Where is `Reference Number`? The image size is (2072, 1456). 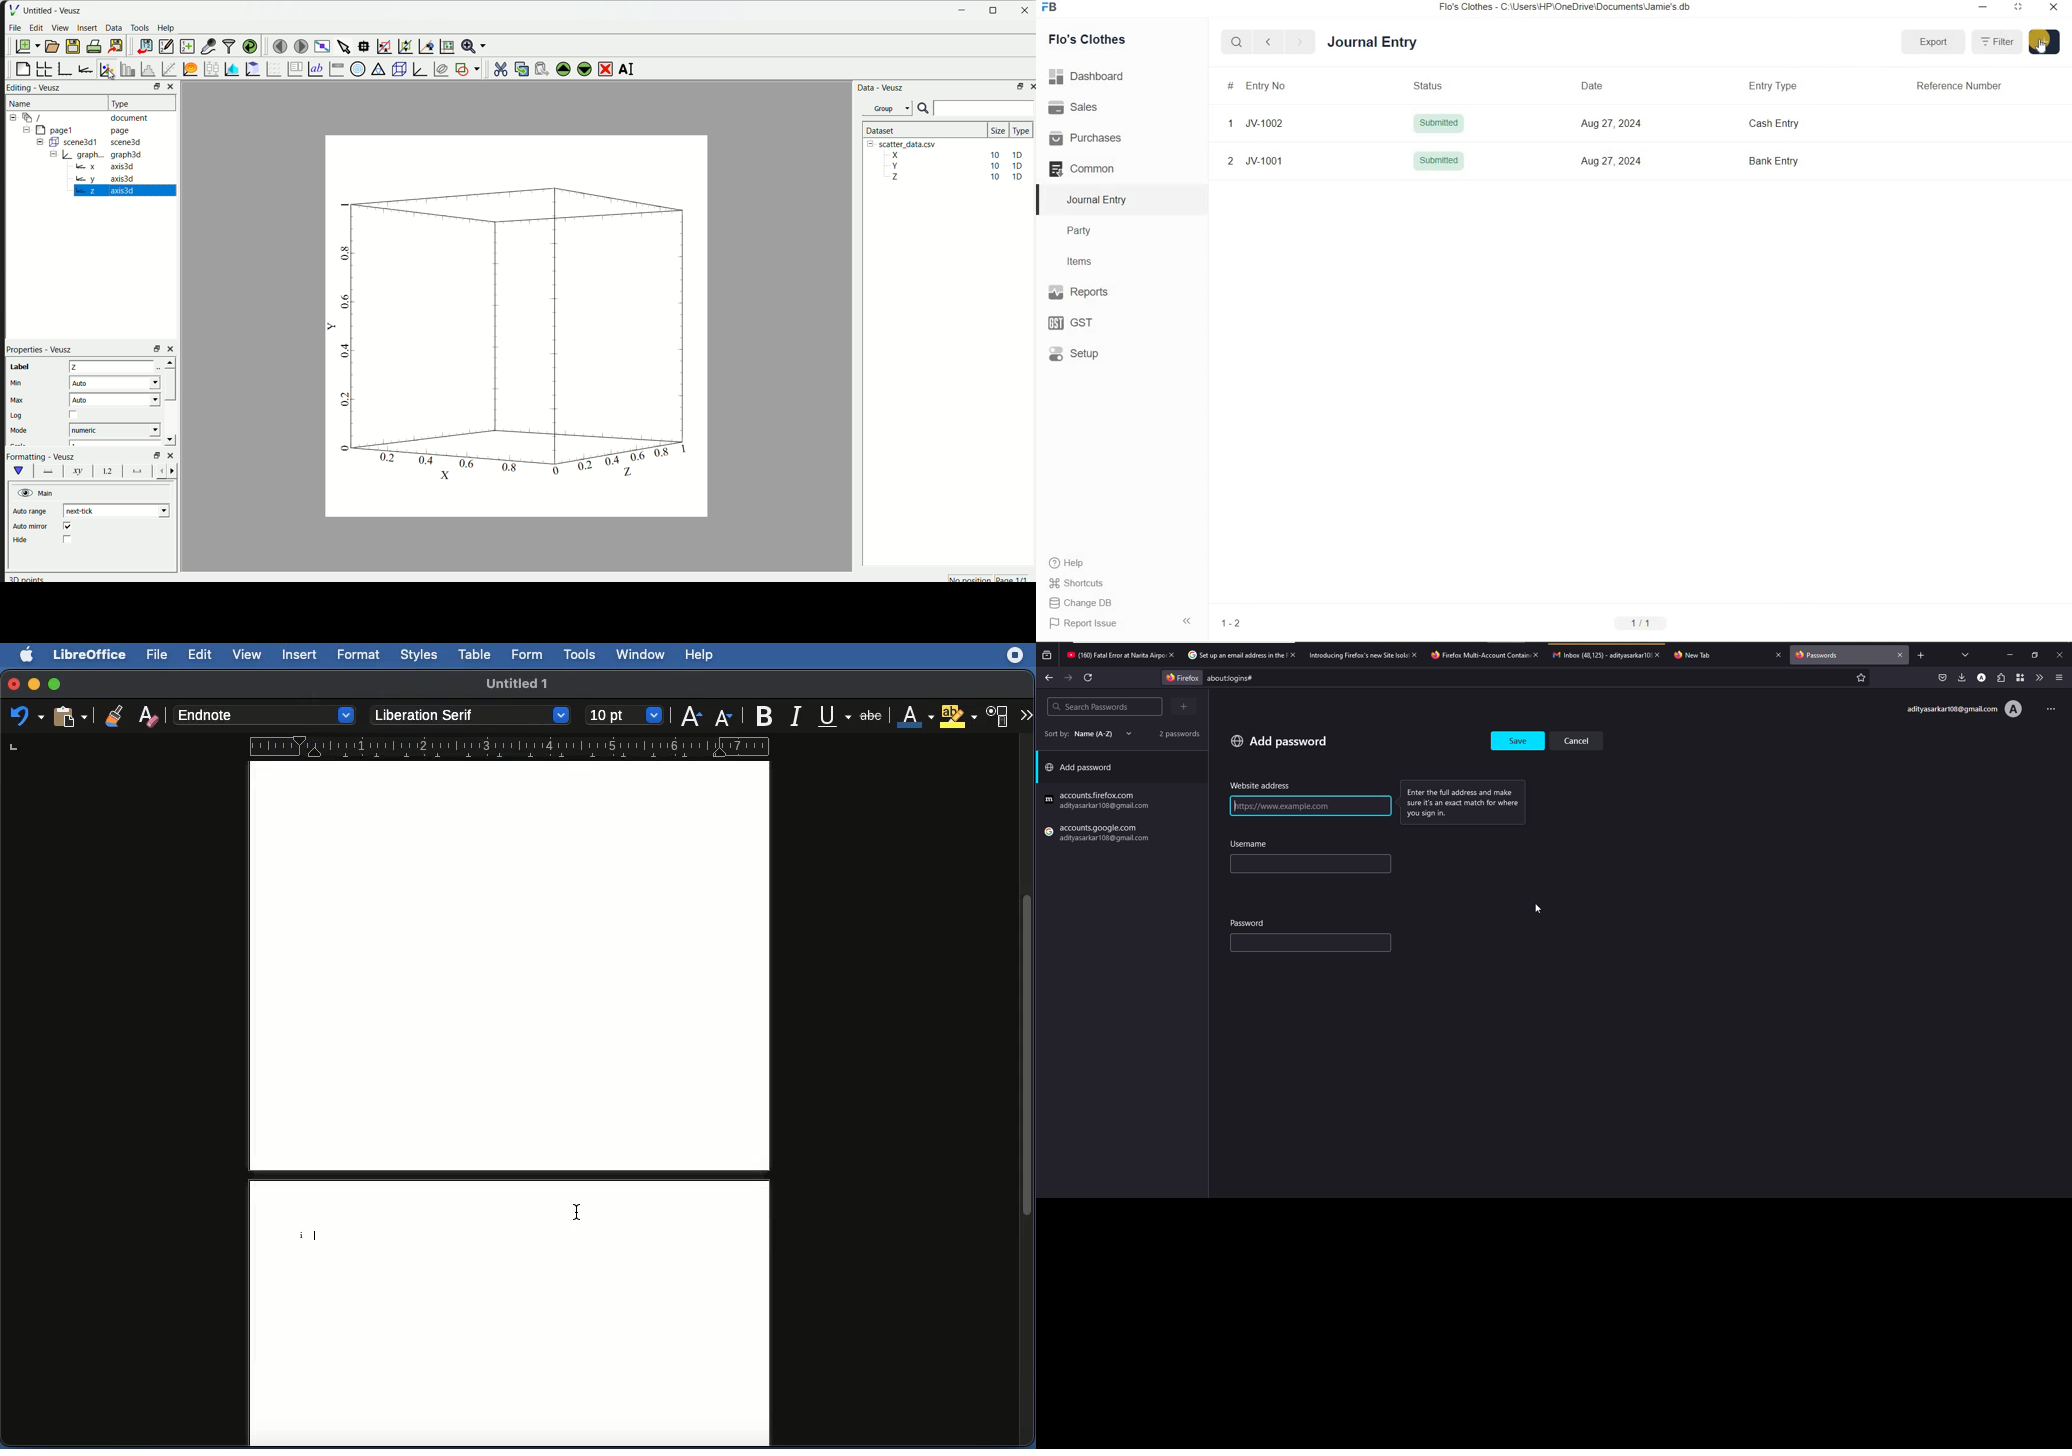 Reference Number is located at coordinates (1963, 84).